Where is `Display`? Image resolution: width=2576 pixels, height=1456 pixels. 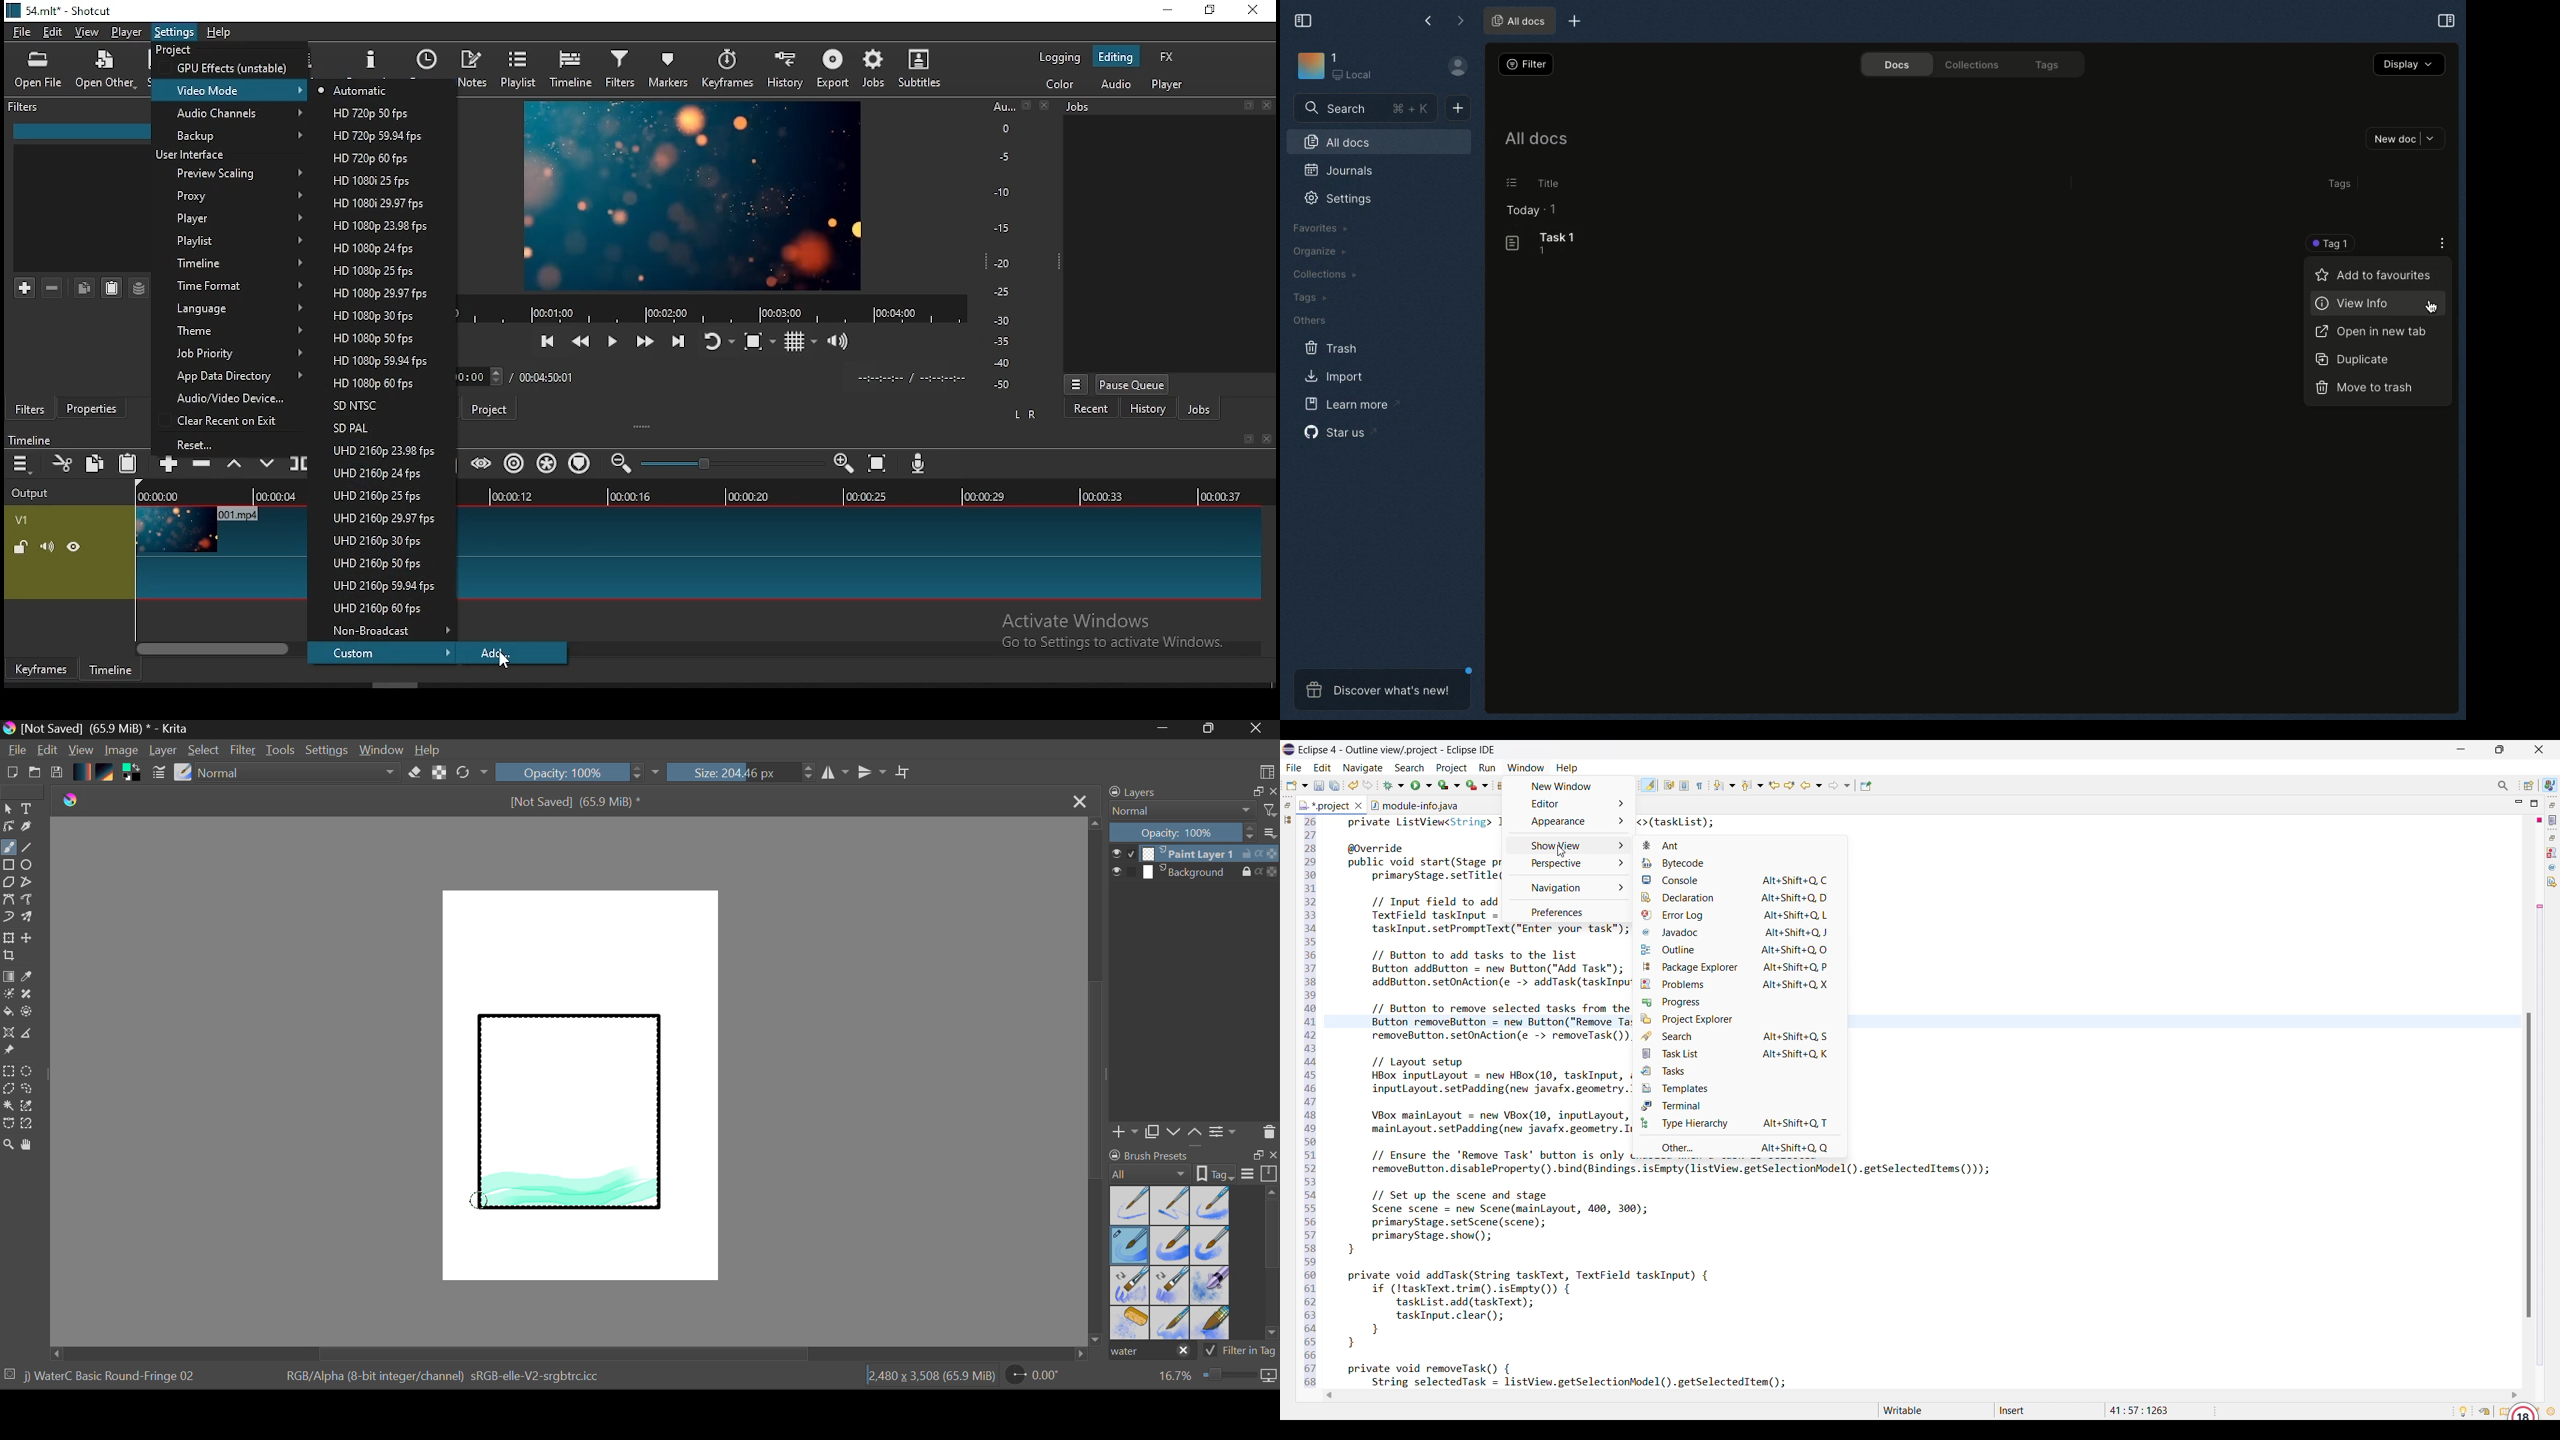
Display is located at coordinates (2412, 64).